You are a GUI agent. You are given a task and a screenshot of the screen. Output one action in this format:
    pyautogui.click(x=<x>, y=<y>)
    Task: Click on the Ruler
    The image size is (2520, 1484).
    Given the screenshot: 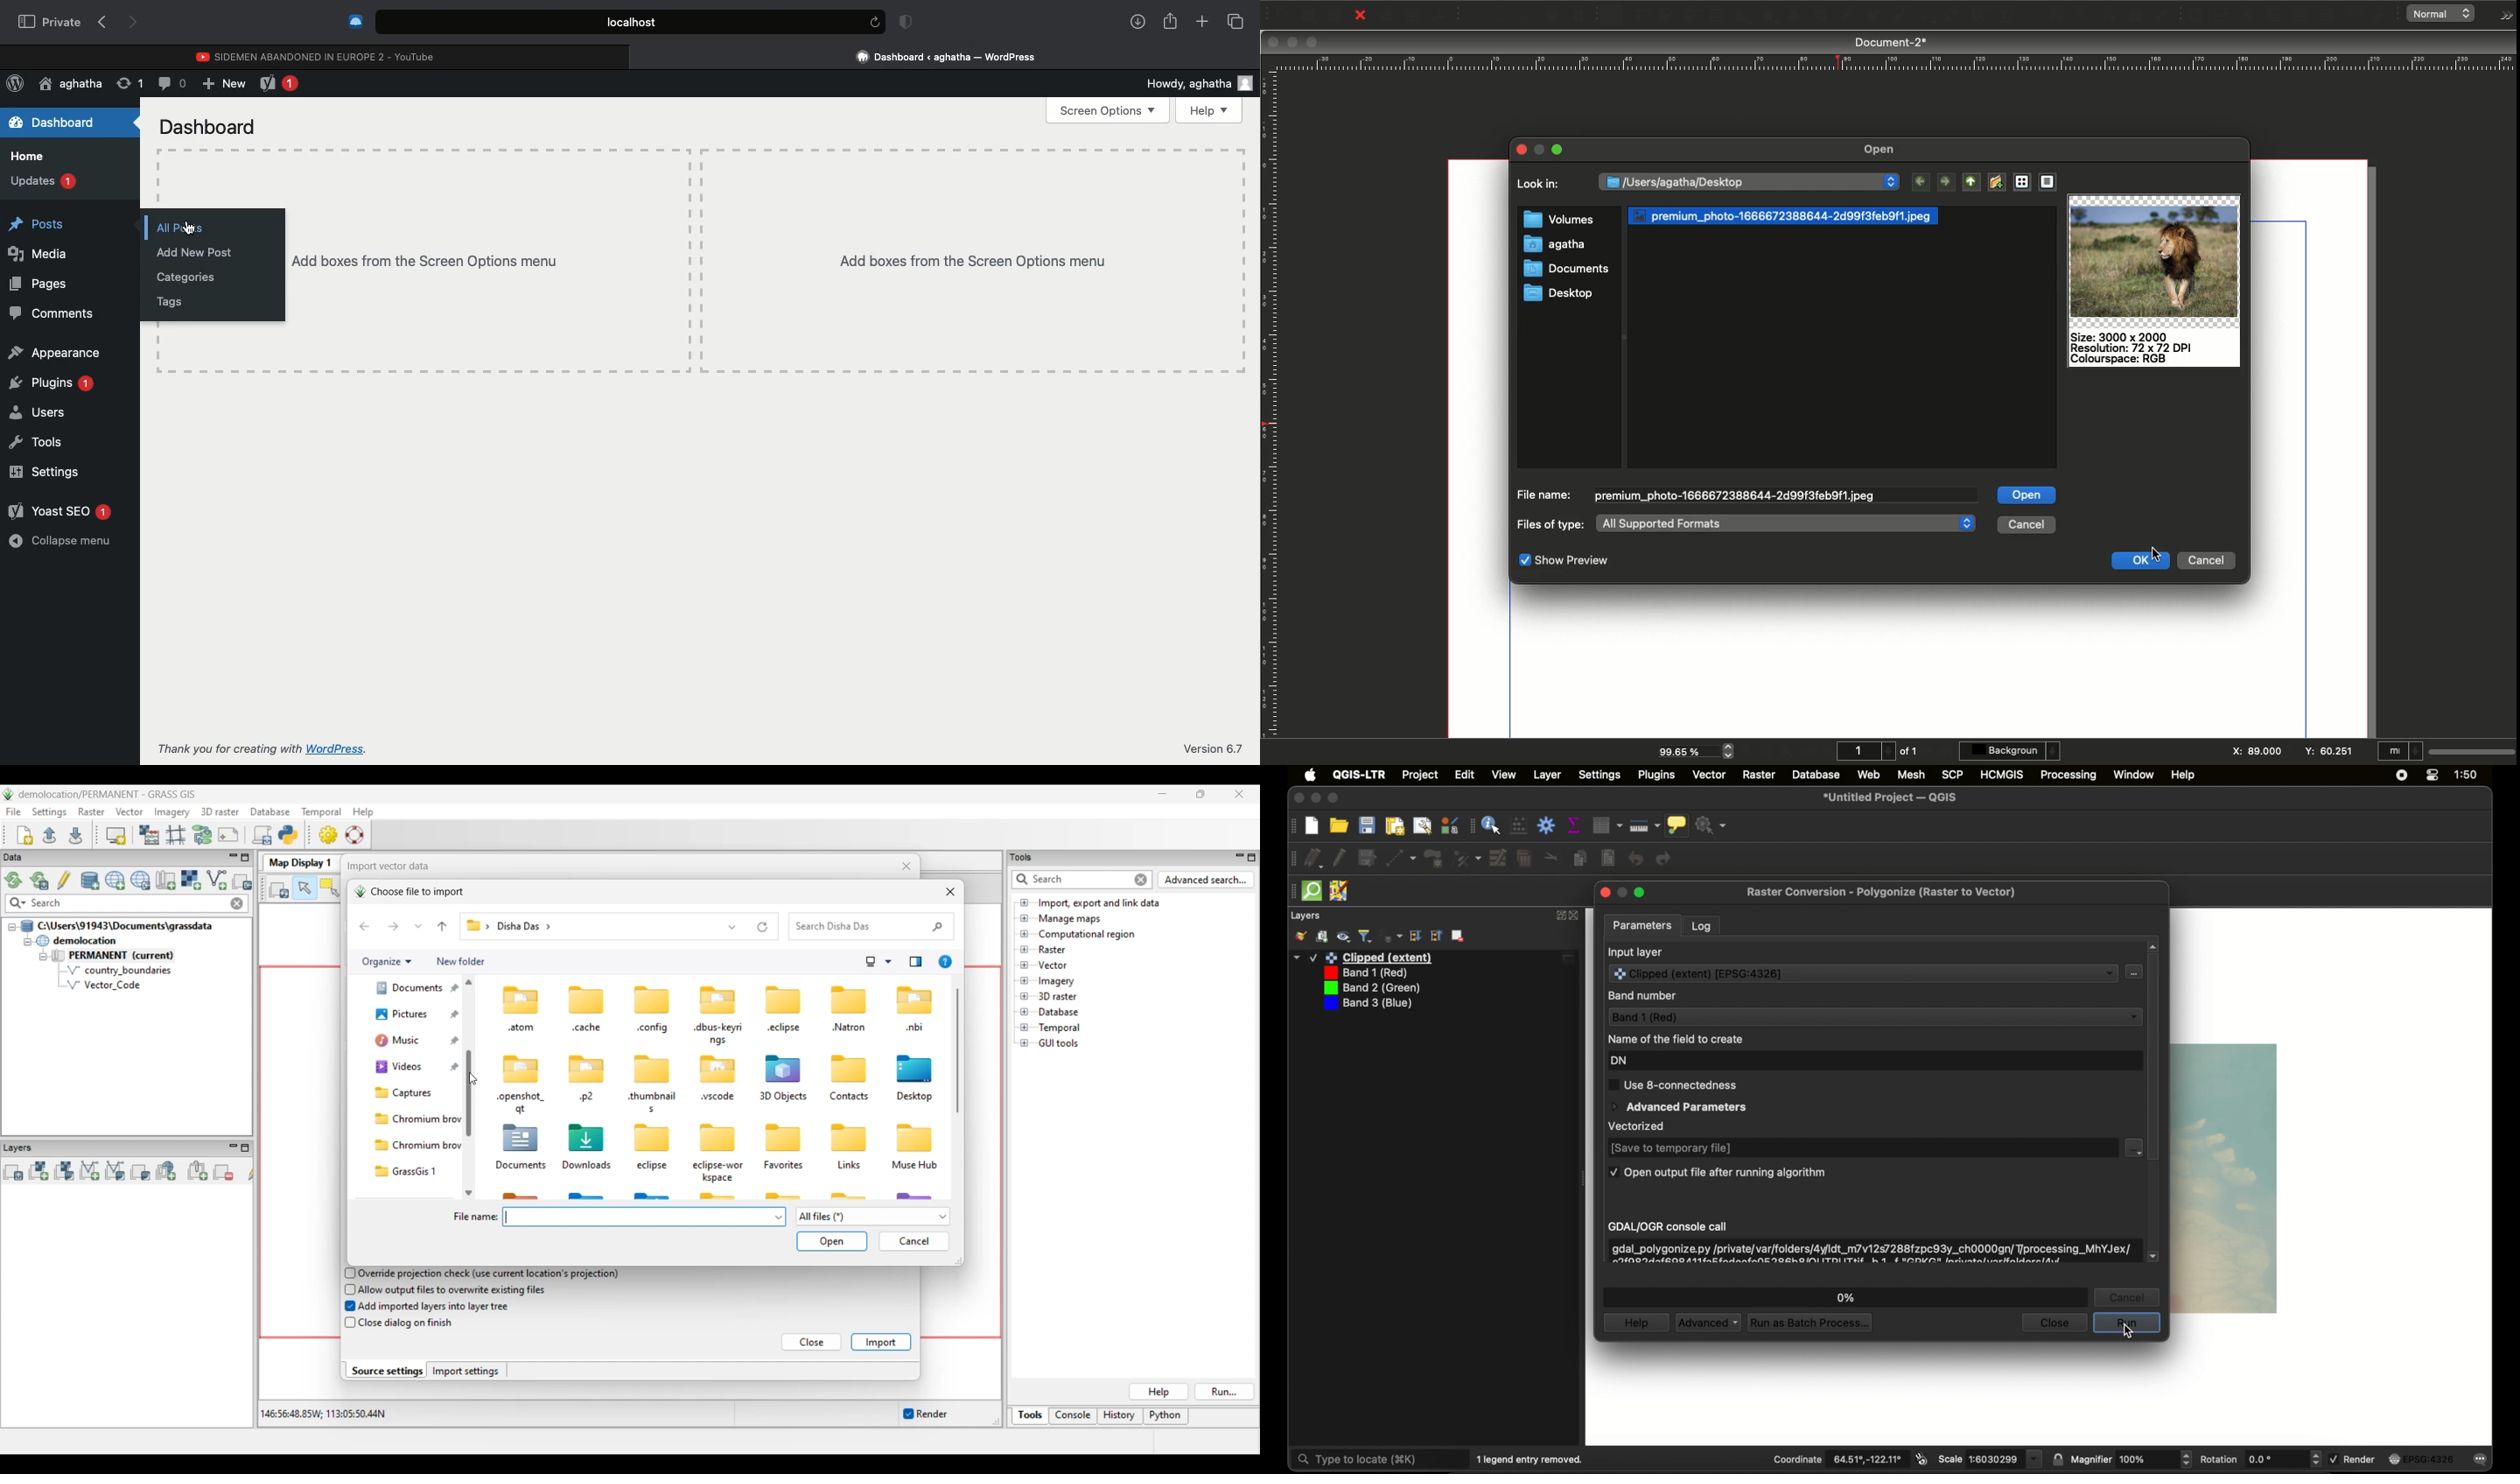 What is the action you would take?
    pyautogui.click(x=1271, y=405)
    